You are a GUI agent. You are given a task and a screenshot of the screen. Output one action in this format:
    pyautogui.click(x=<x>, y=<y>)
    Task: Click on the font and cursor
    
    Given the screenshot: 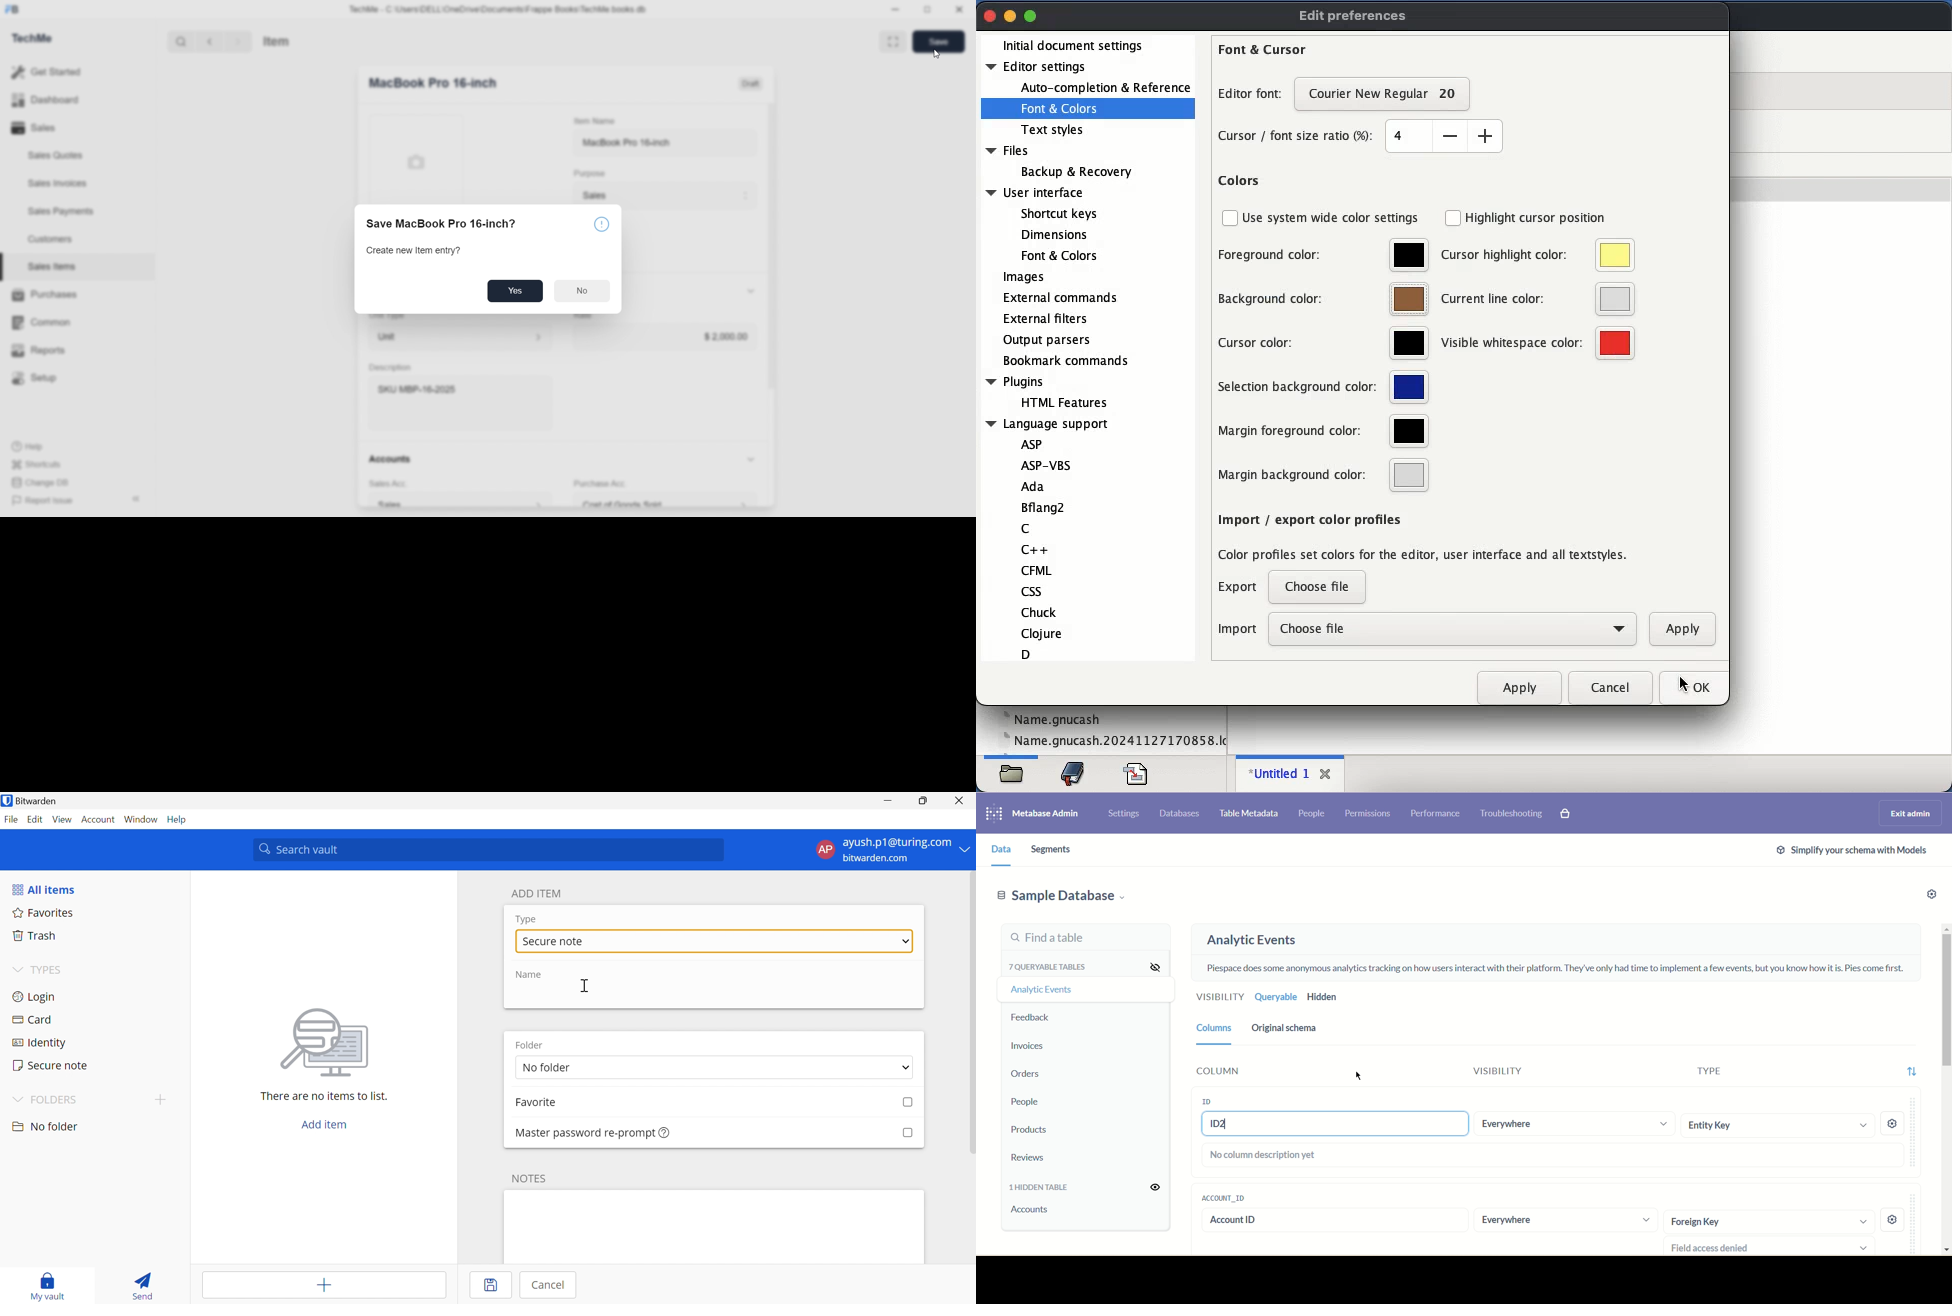 What is the action you would take?
    pyautogui.click(x=1265, y=47)
    